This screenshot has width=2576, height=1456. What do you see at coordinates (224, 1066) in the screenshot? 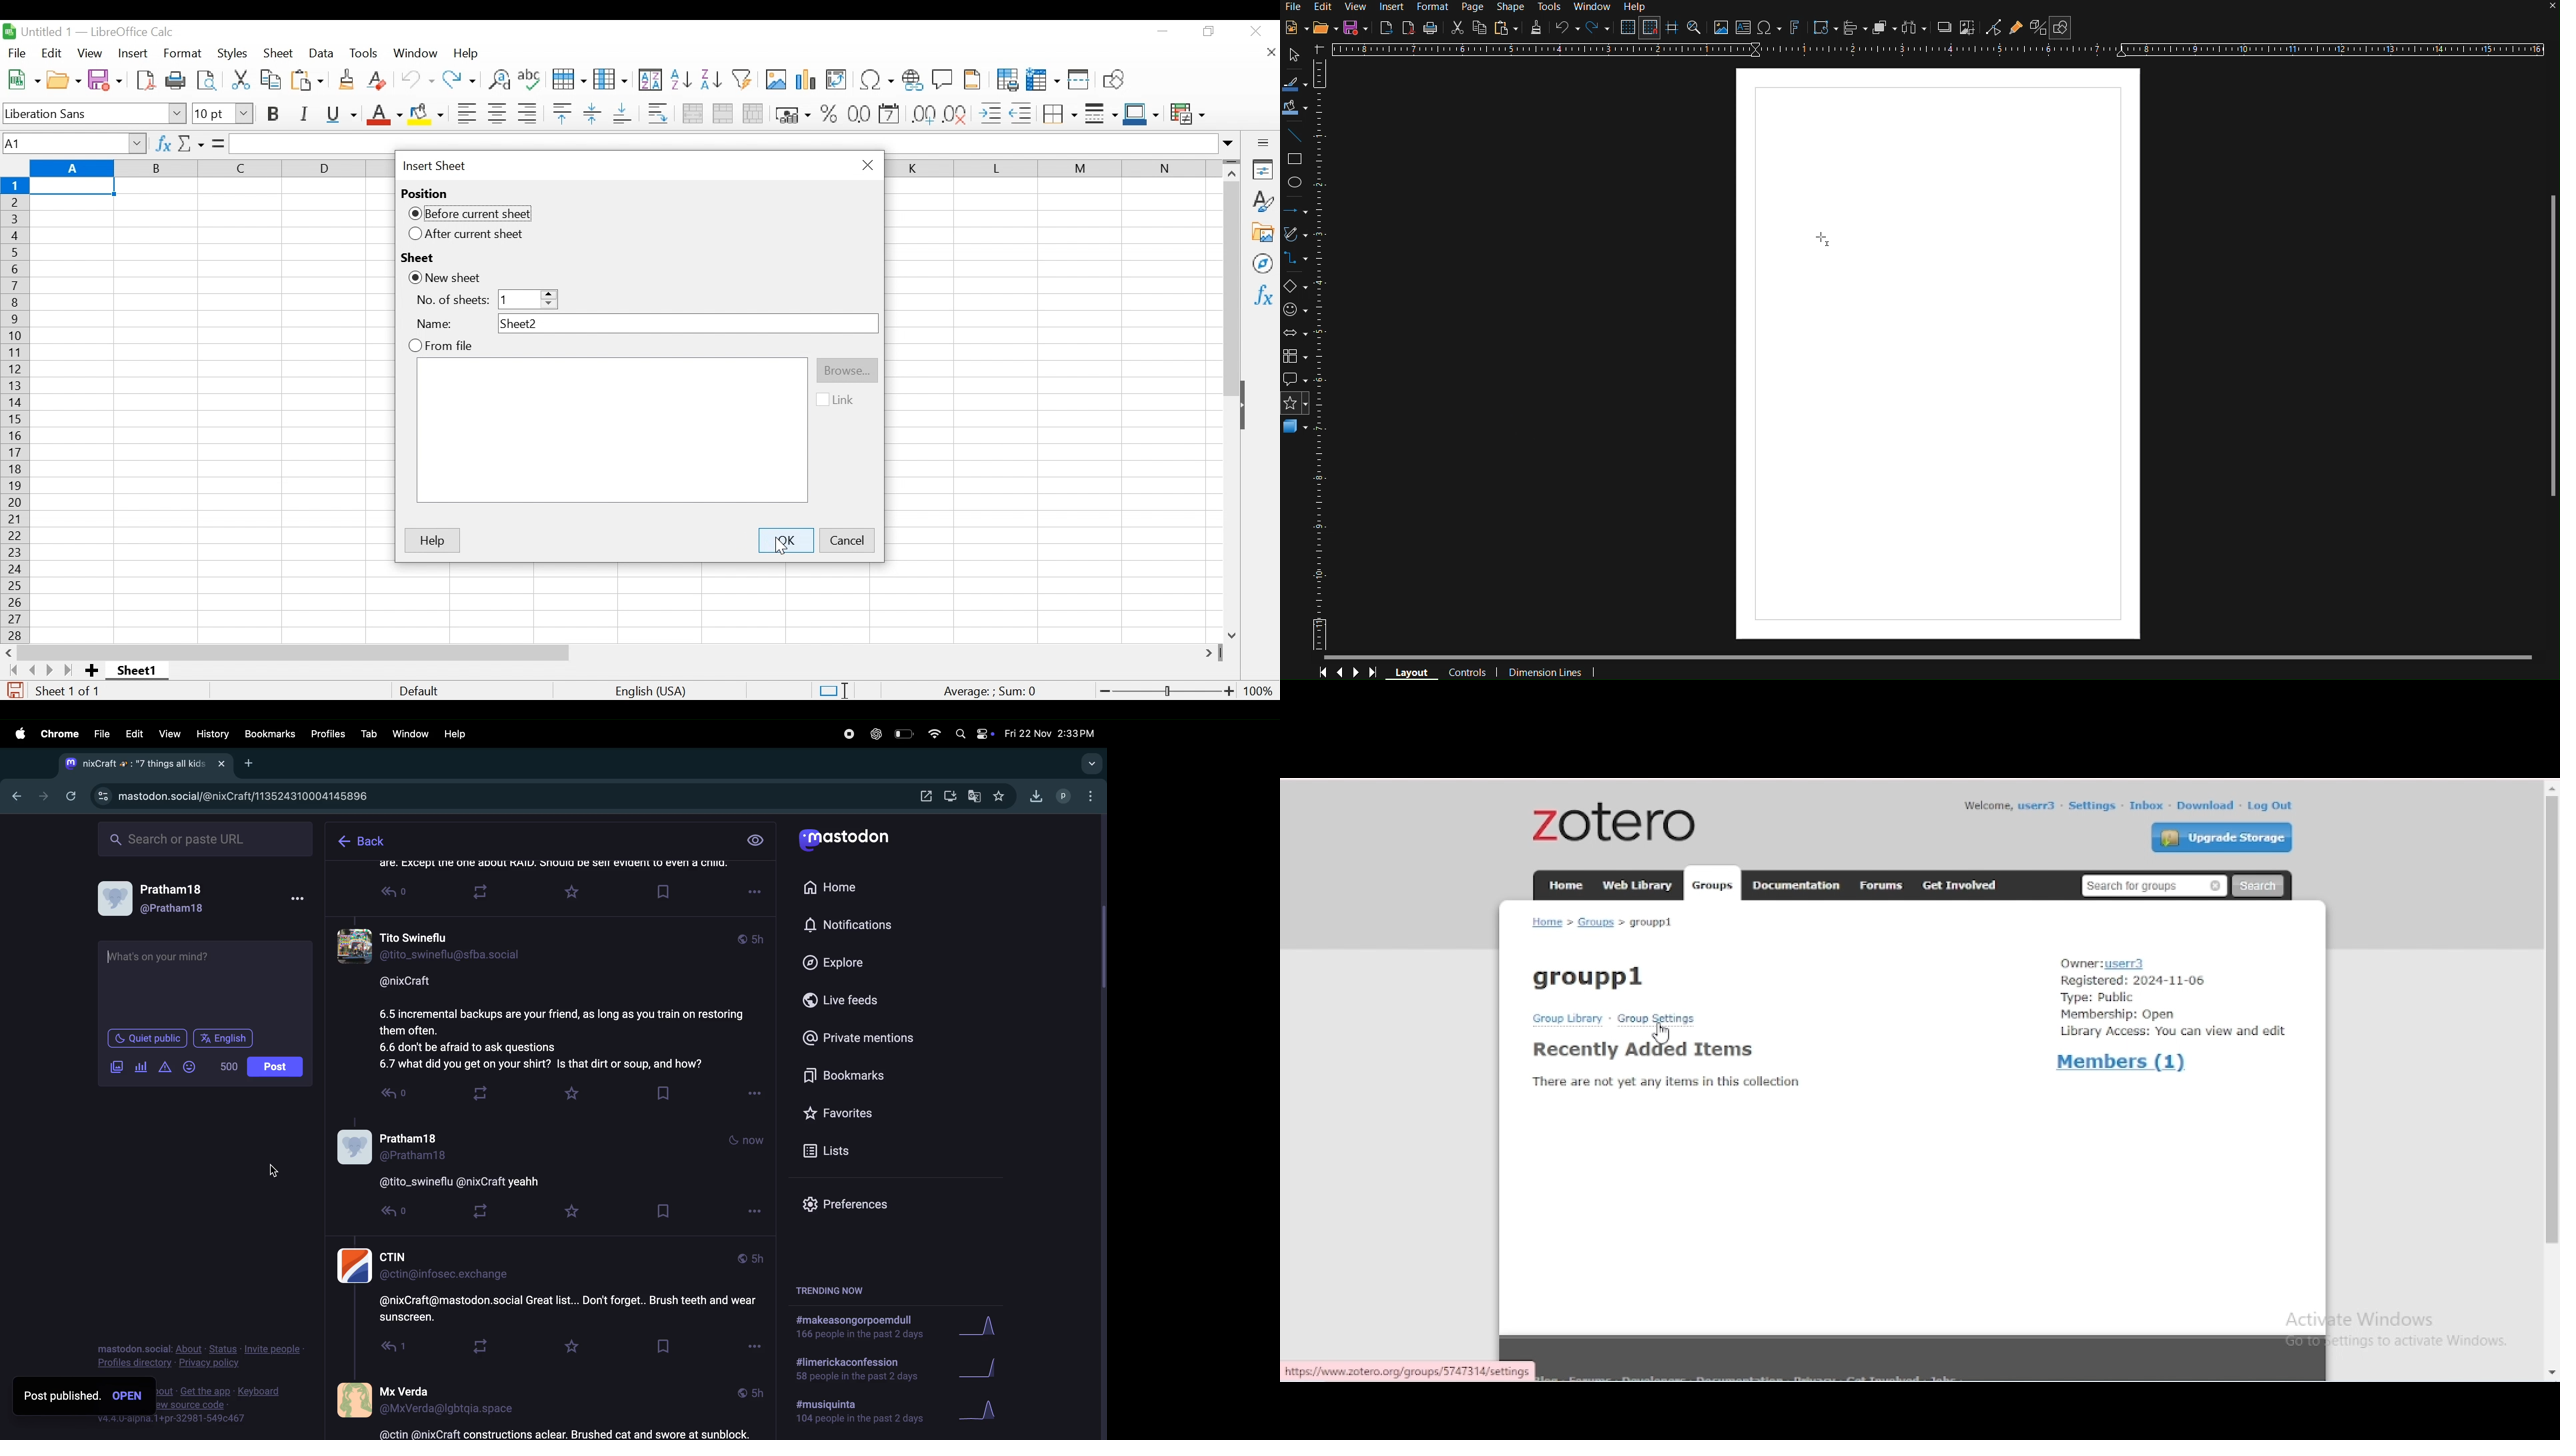
I see `inline words` at bounding box center [224, 1066].